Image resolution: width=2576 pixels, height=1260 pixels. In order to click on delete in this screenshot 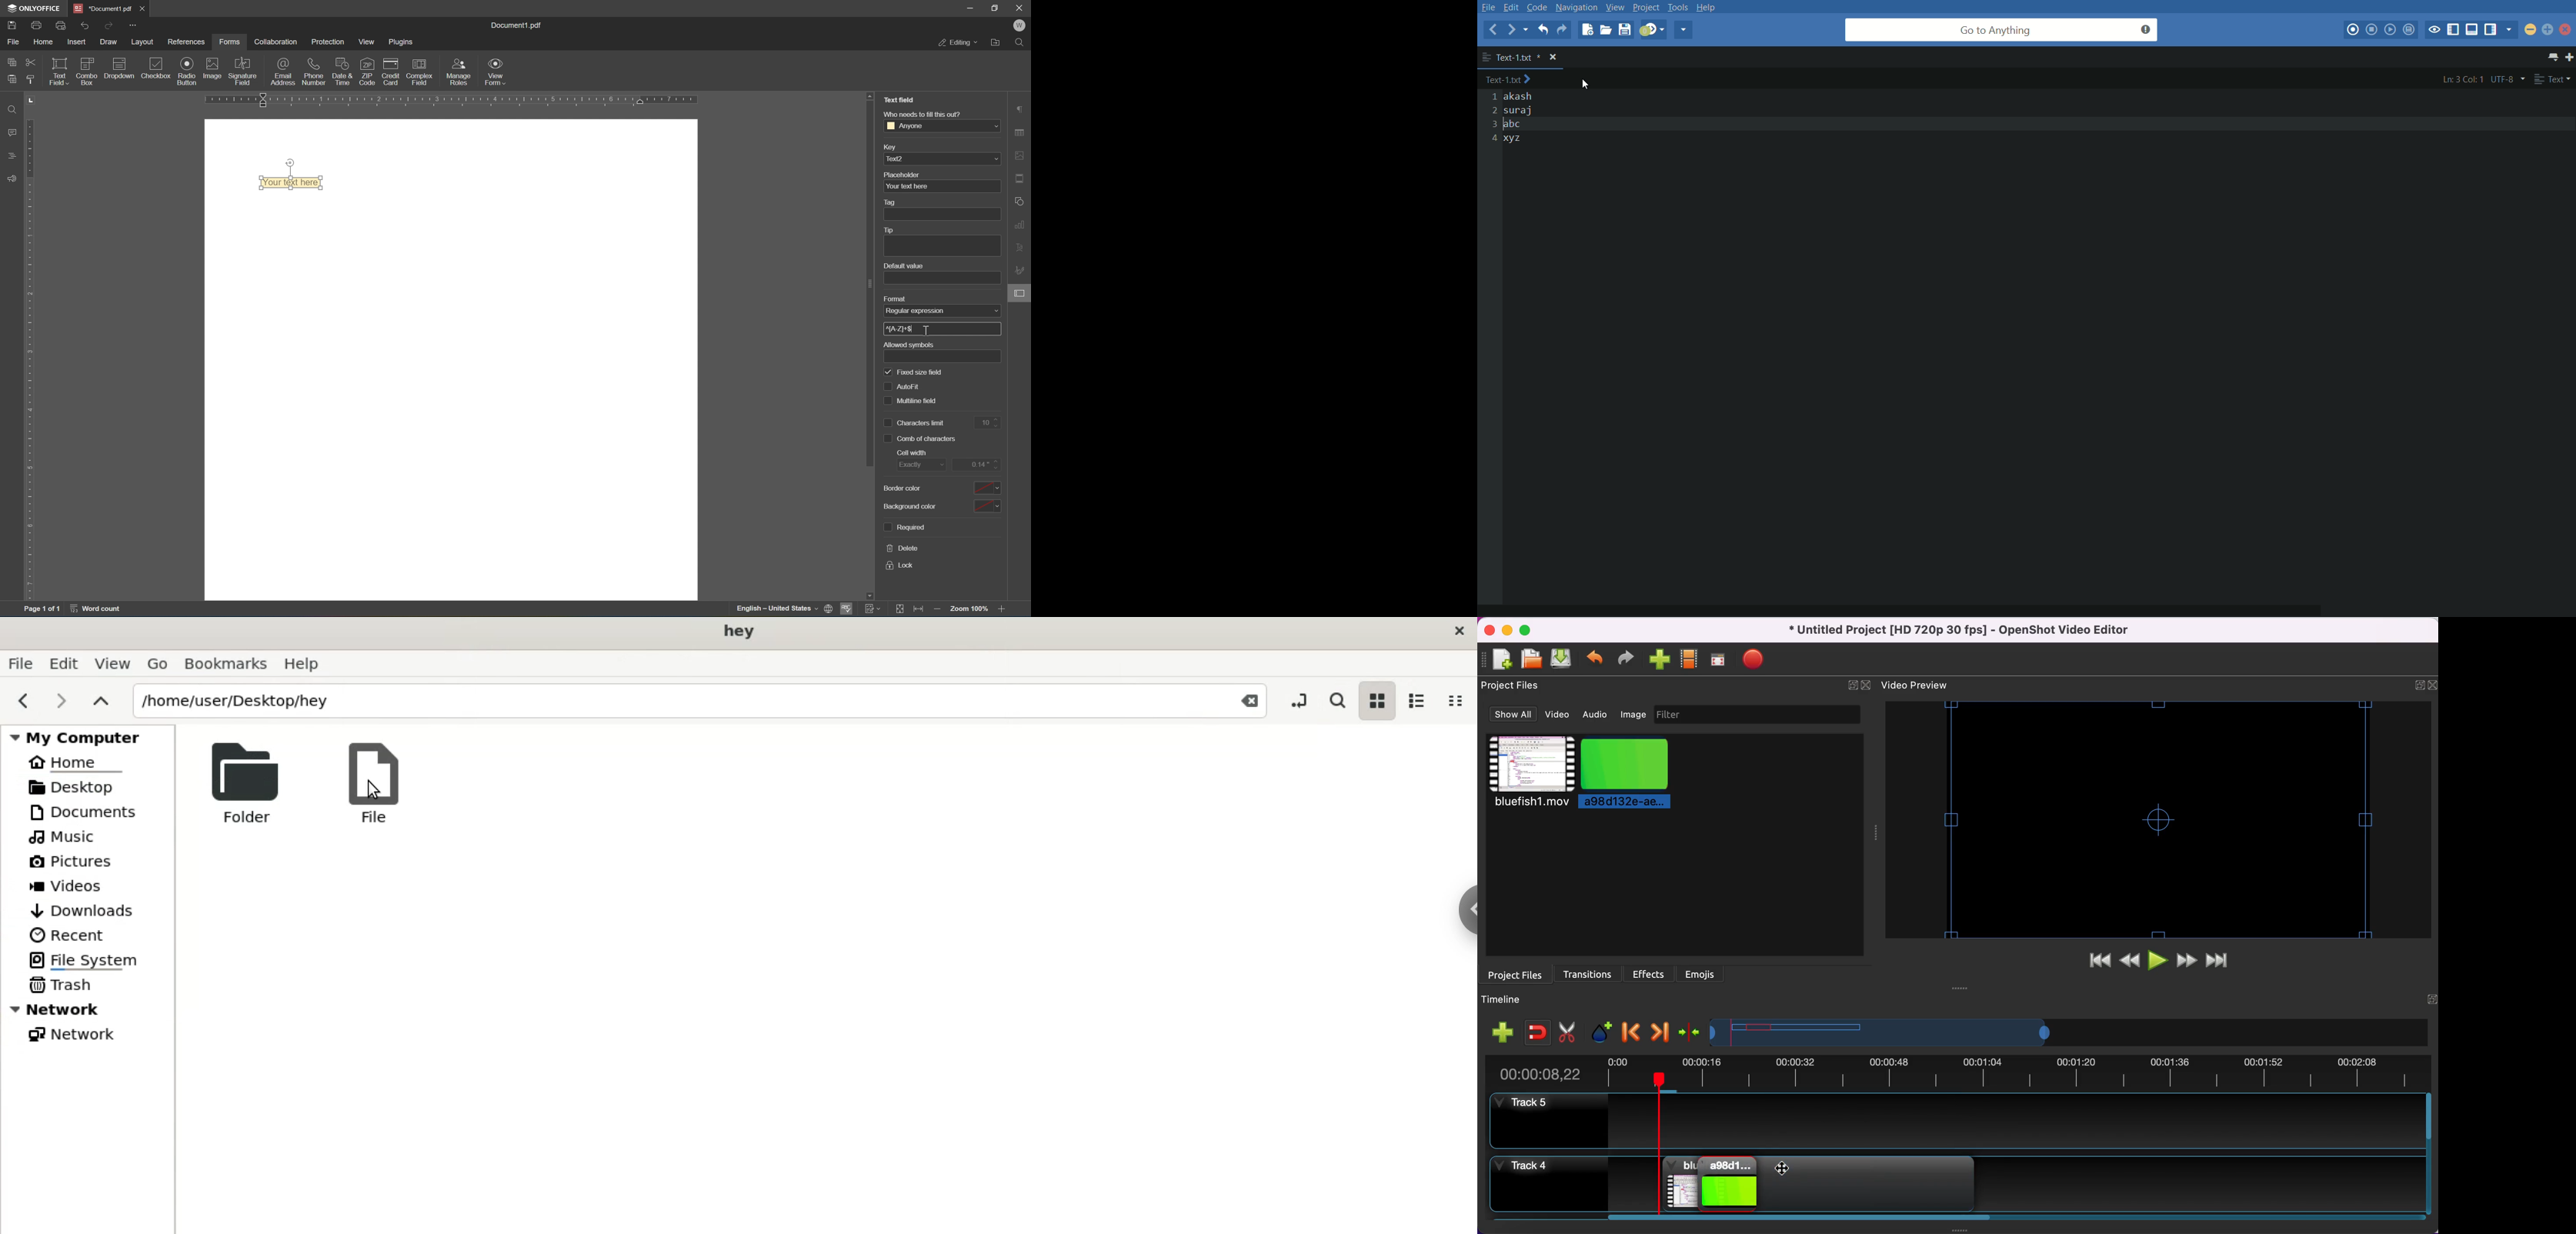, I will do `click(902, 549)`.